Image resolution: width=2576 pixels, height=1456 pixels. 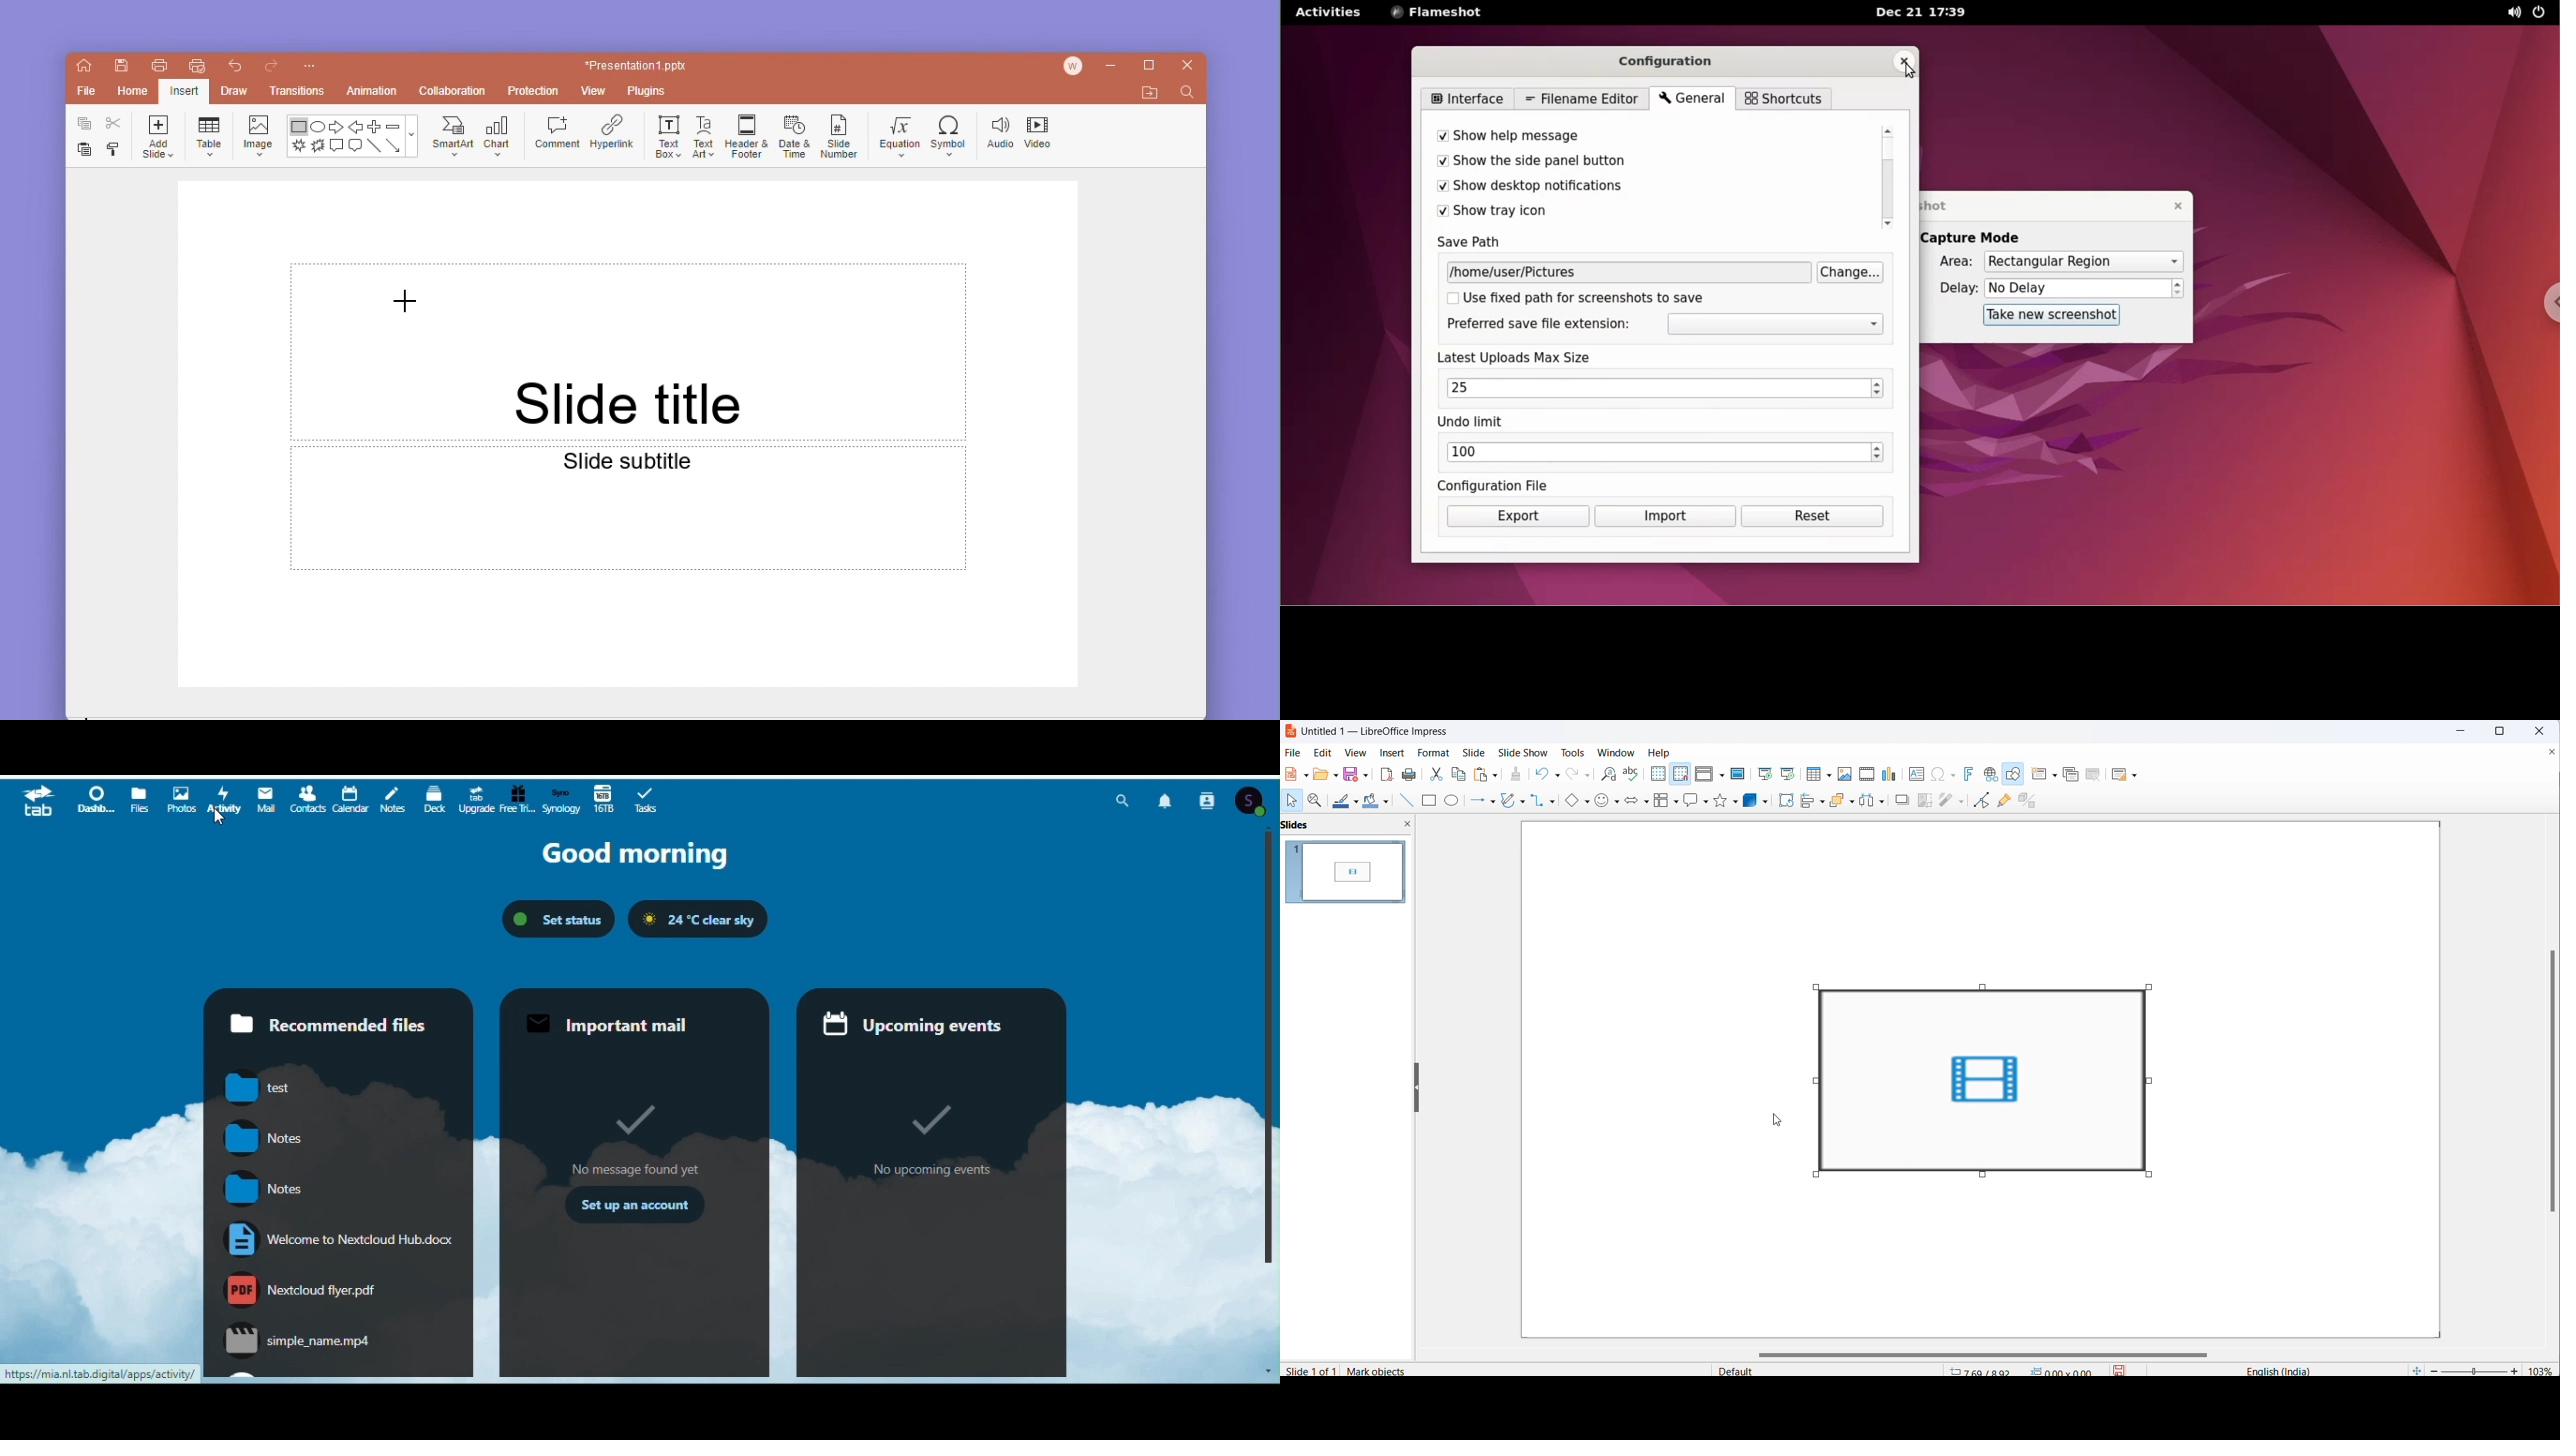 I want to click on Upcoming events, so click(x=935, y=1183).